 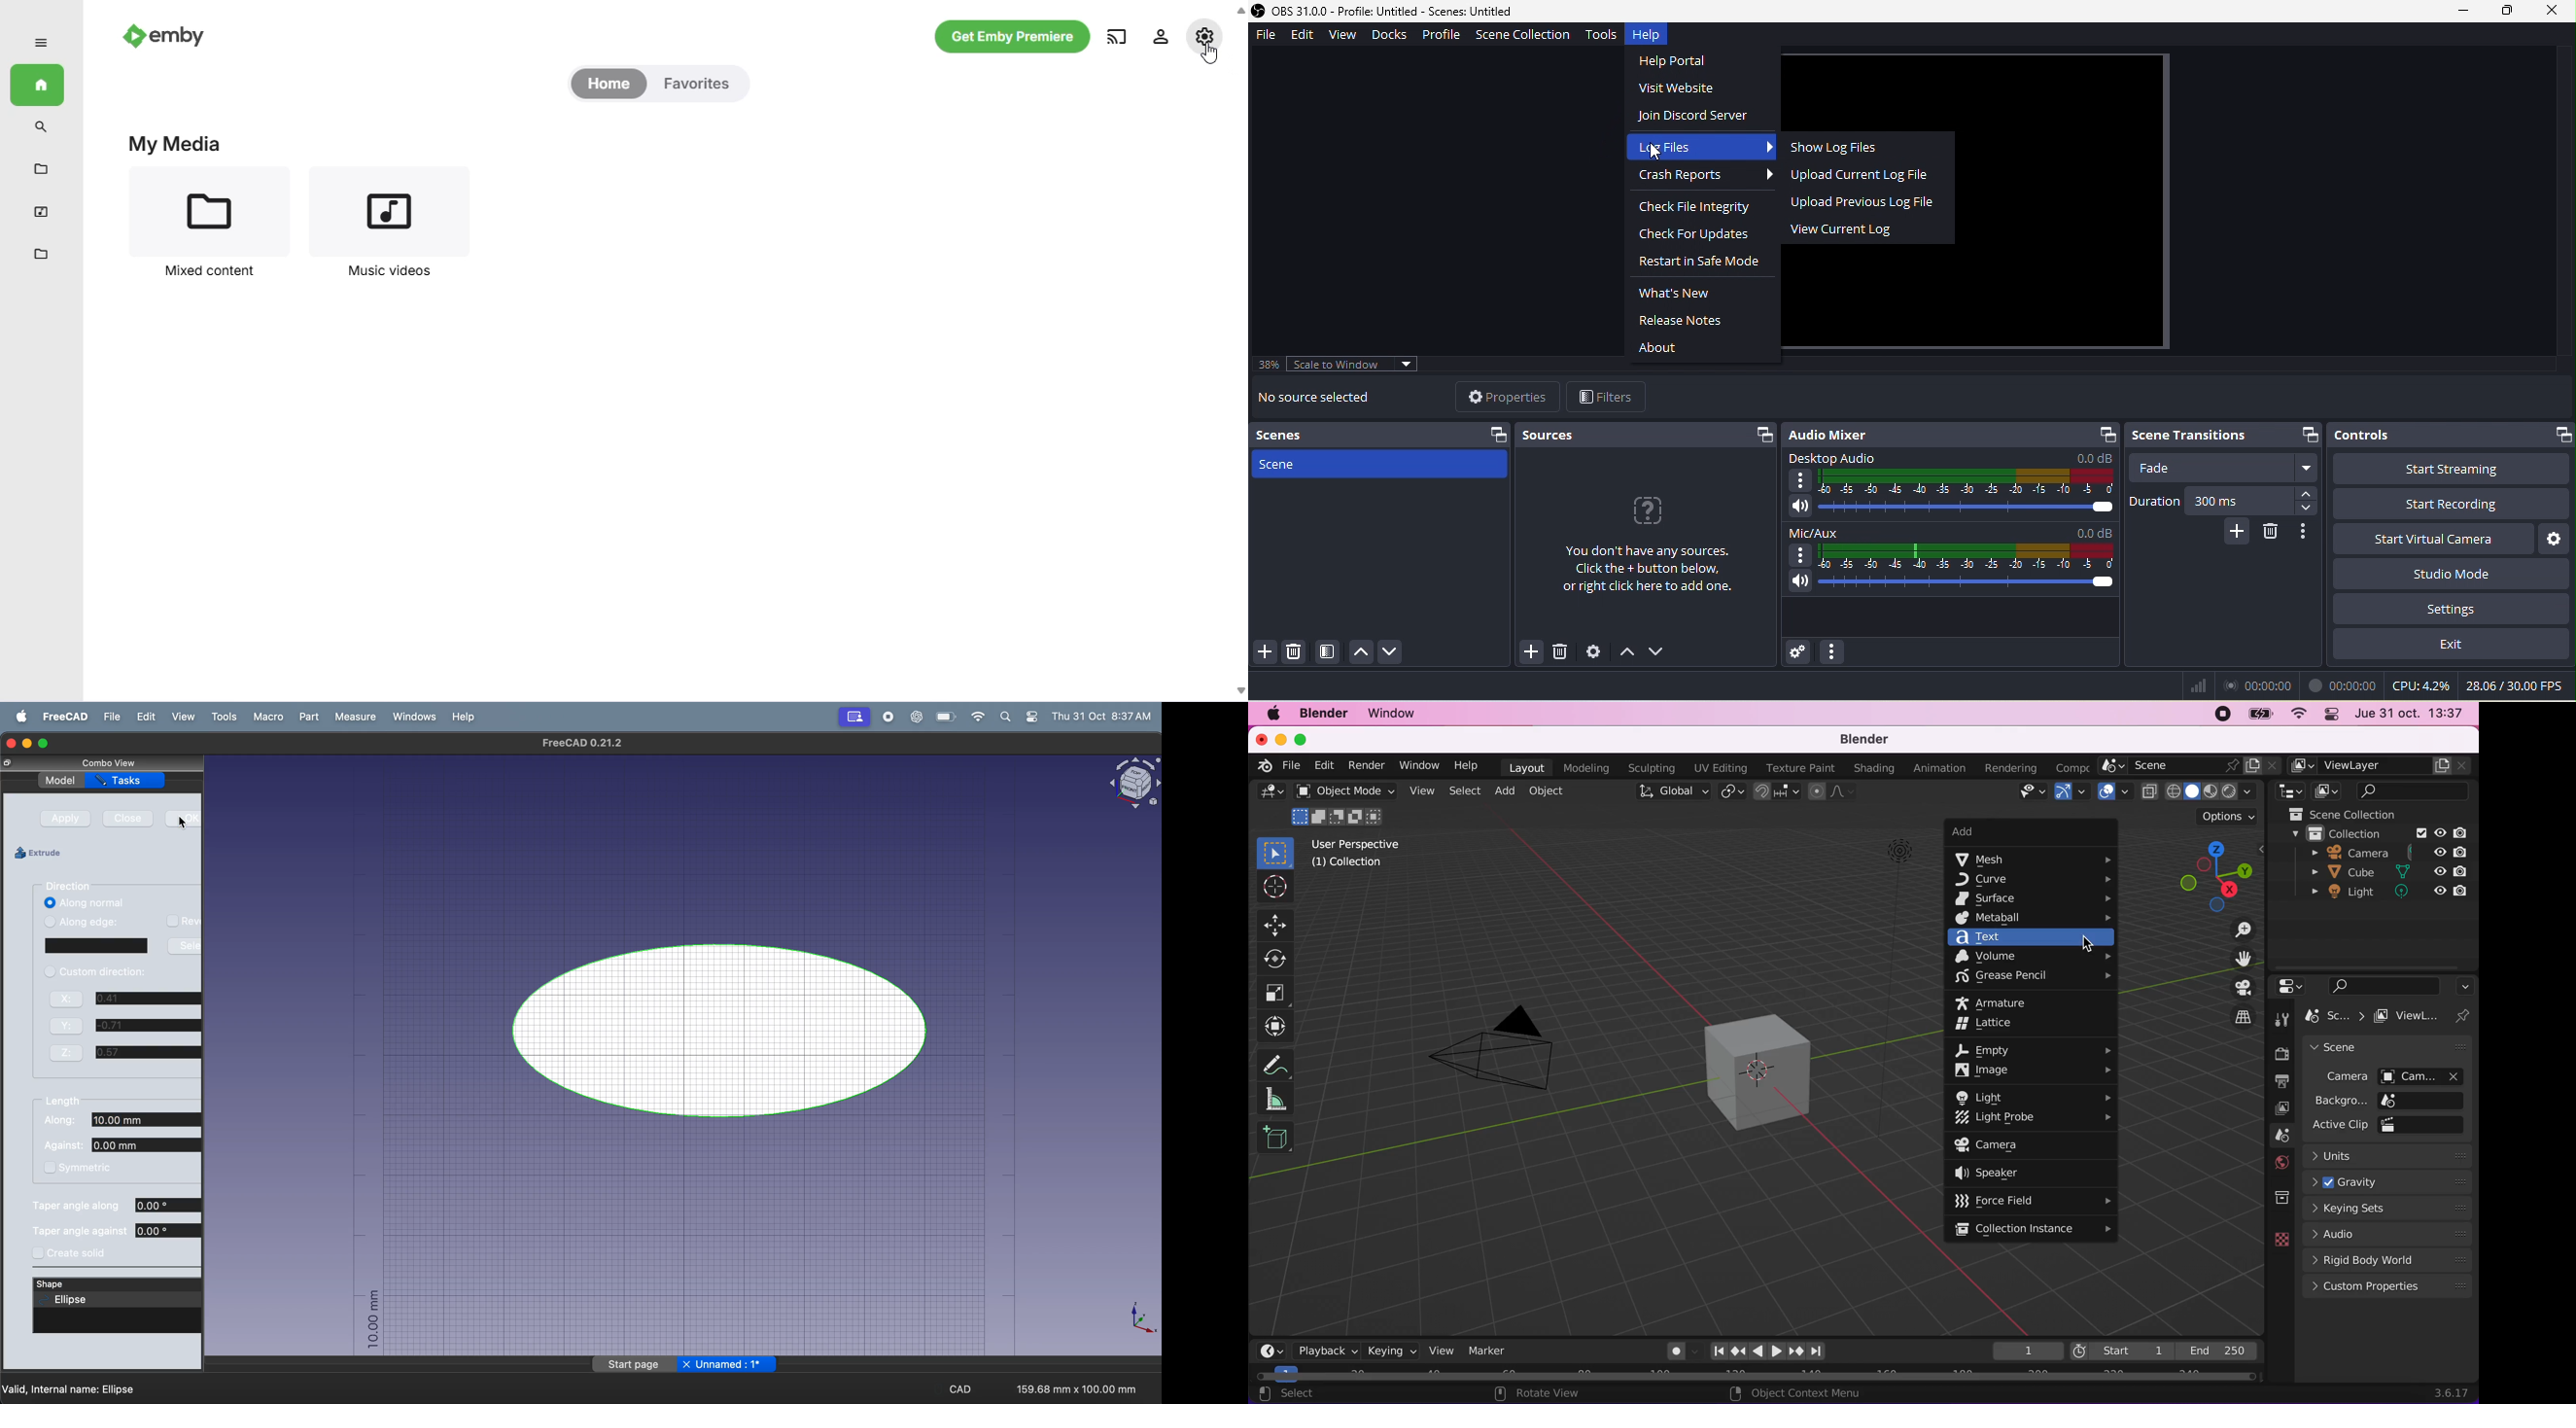 What do you see at coordinates (727, 1028) in the screenshot?
I see `ellipse` at bounding box center [727, 1028].